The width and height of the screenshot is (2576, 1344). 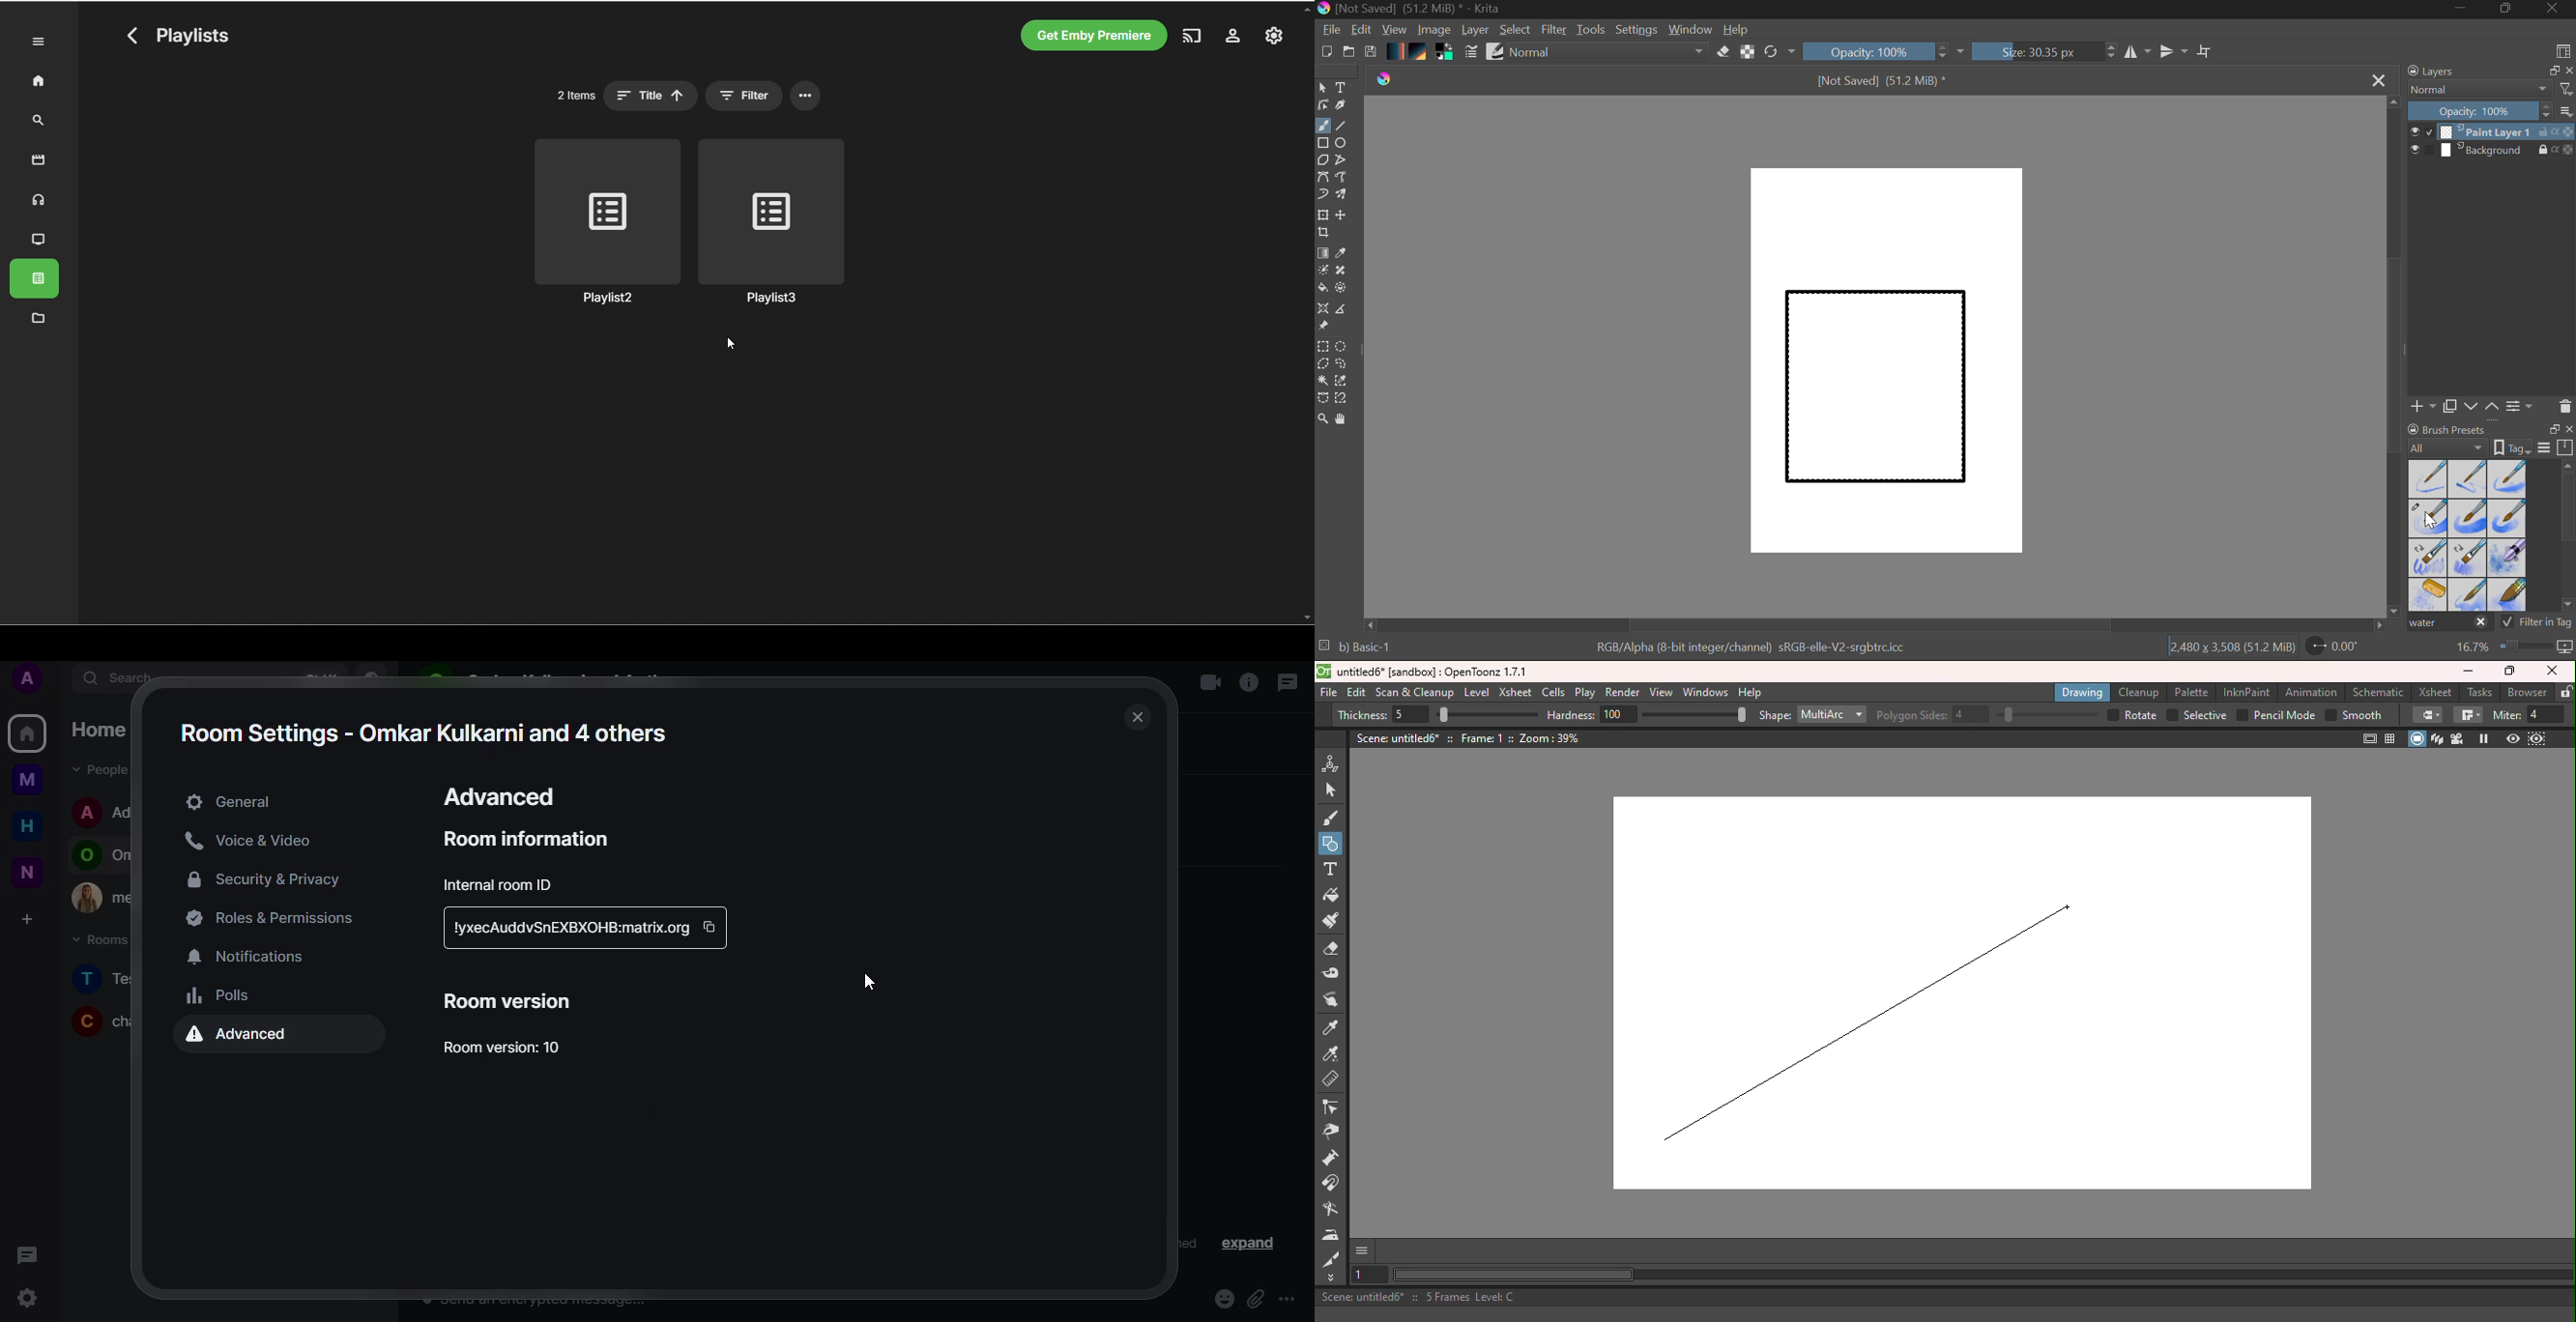 I want to click on room, so click(x=103, y=978).